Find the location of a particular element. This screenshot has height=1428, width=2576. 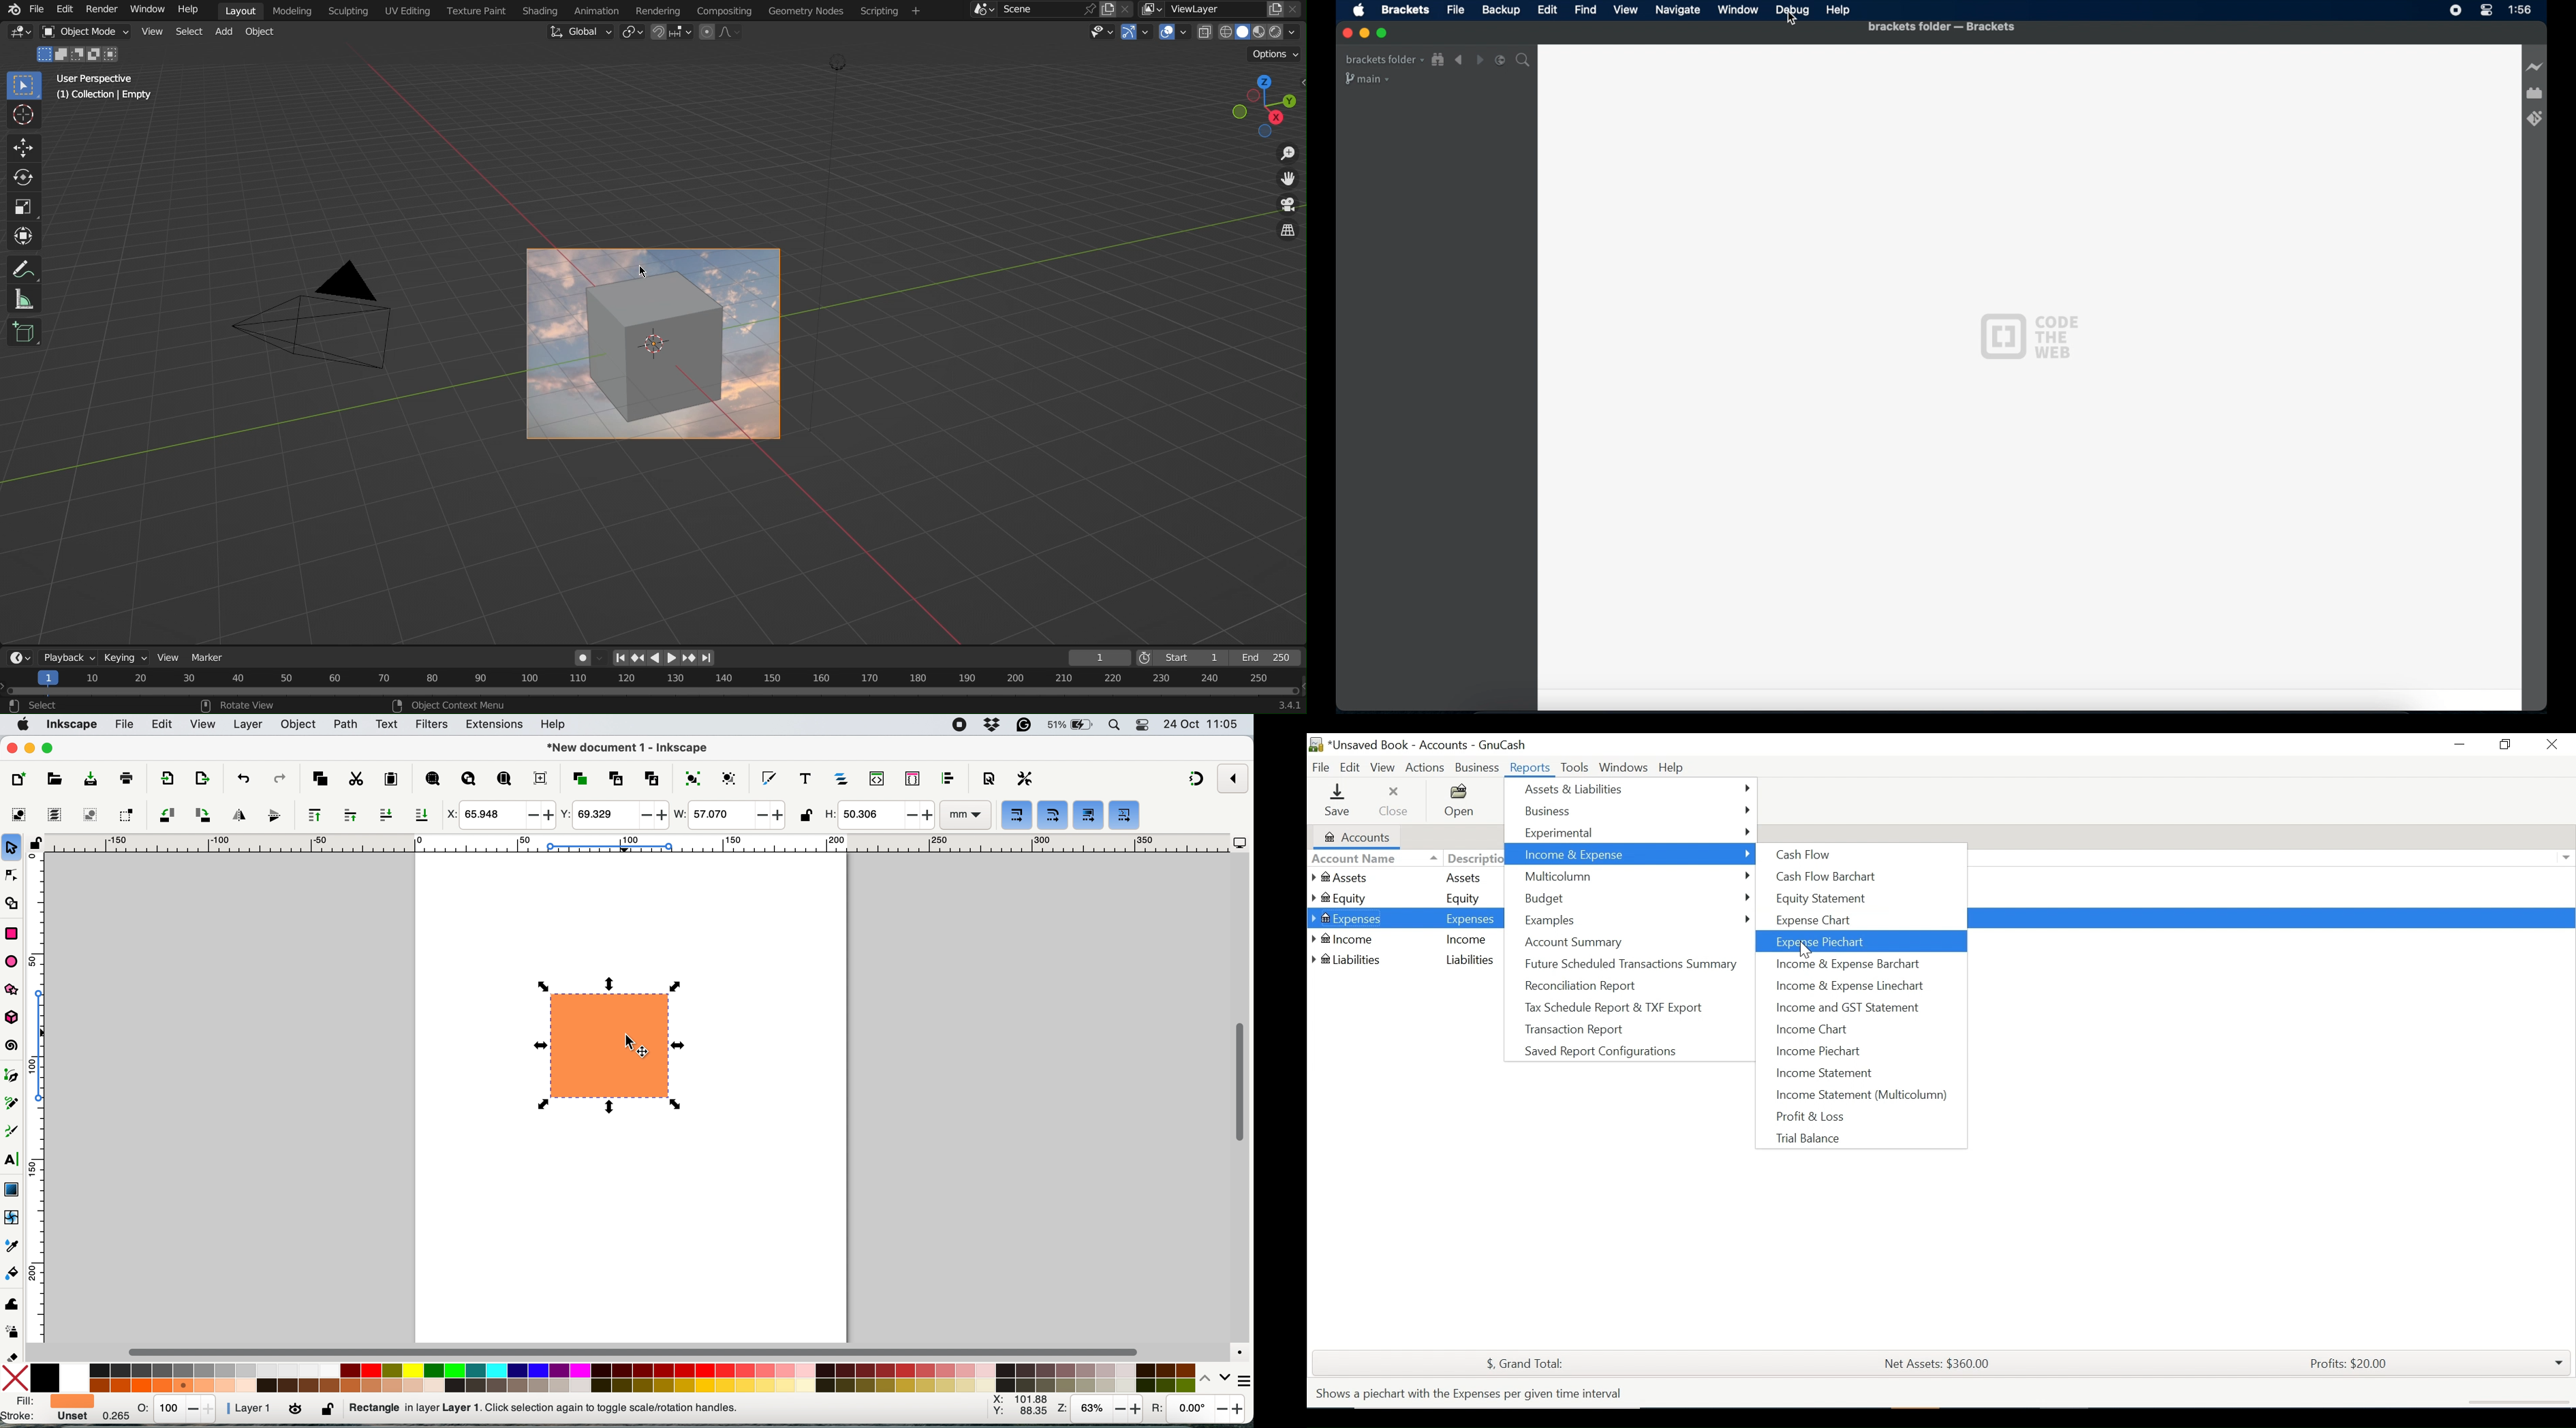

enable snapping is located at coordinates (1234, 778).